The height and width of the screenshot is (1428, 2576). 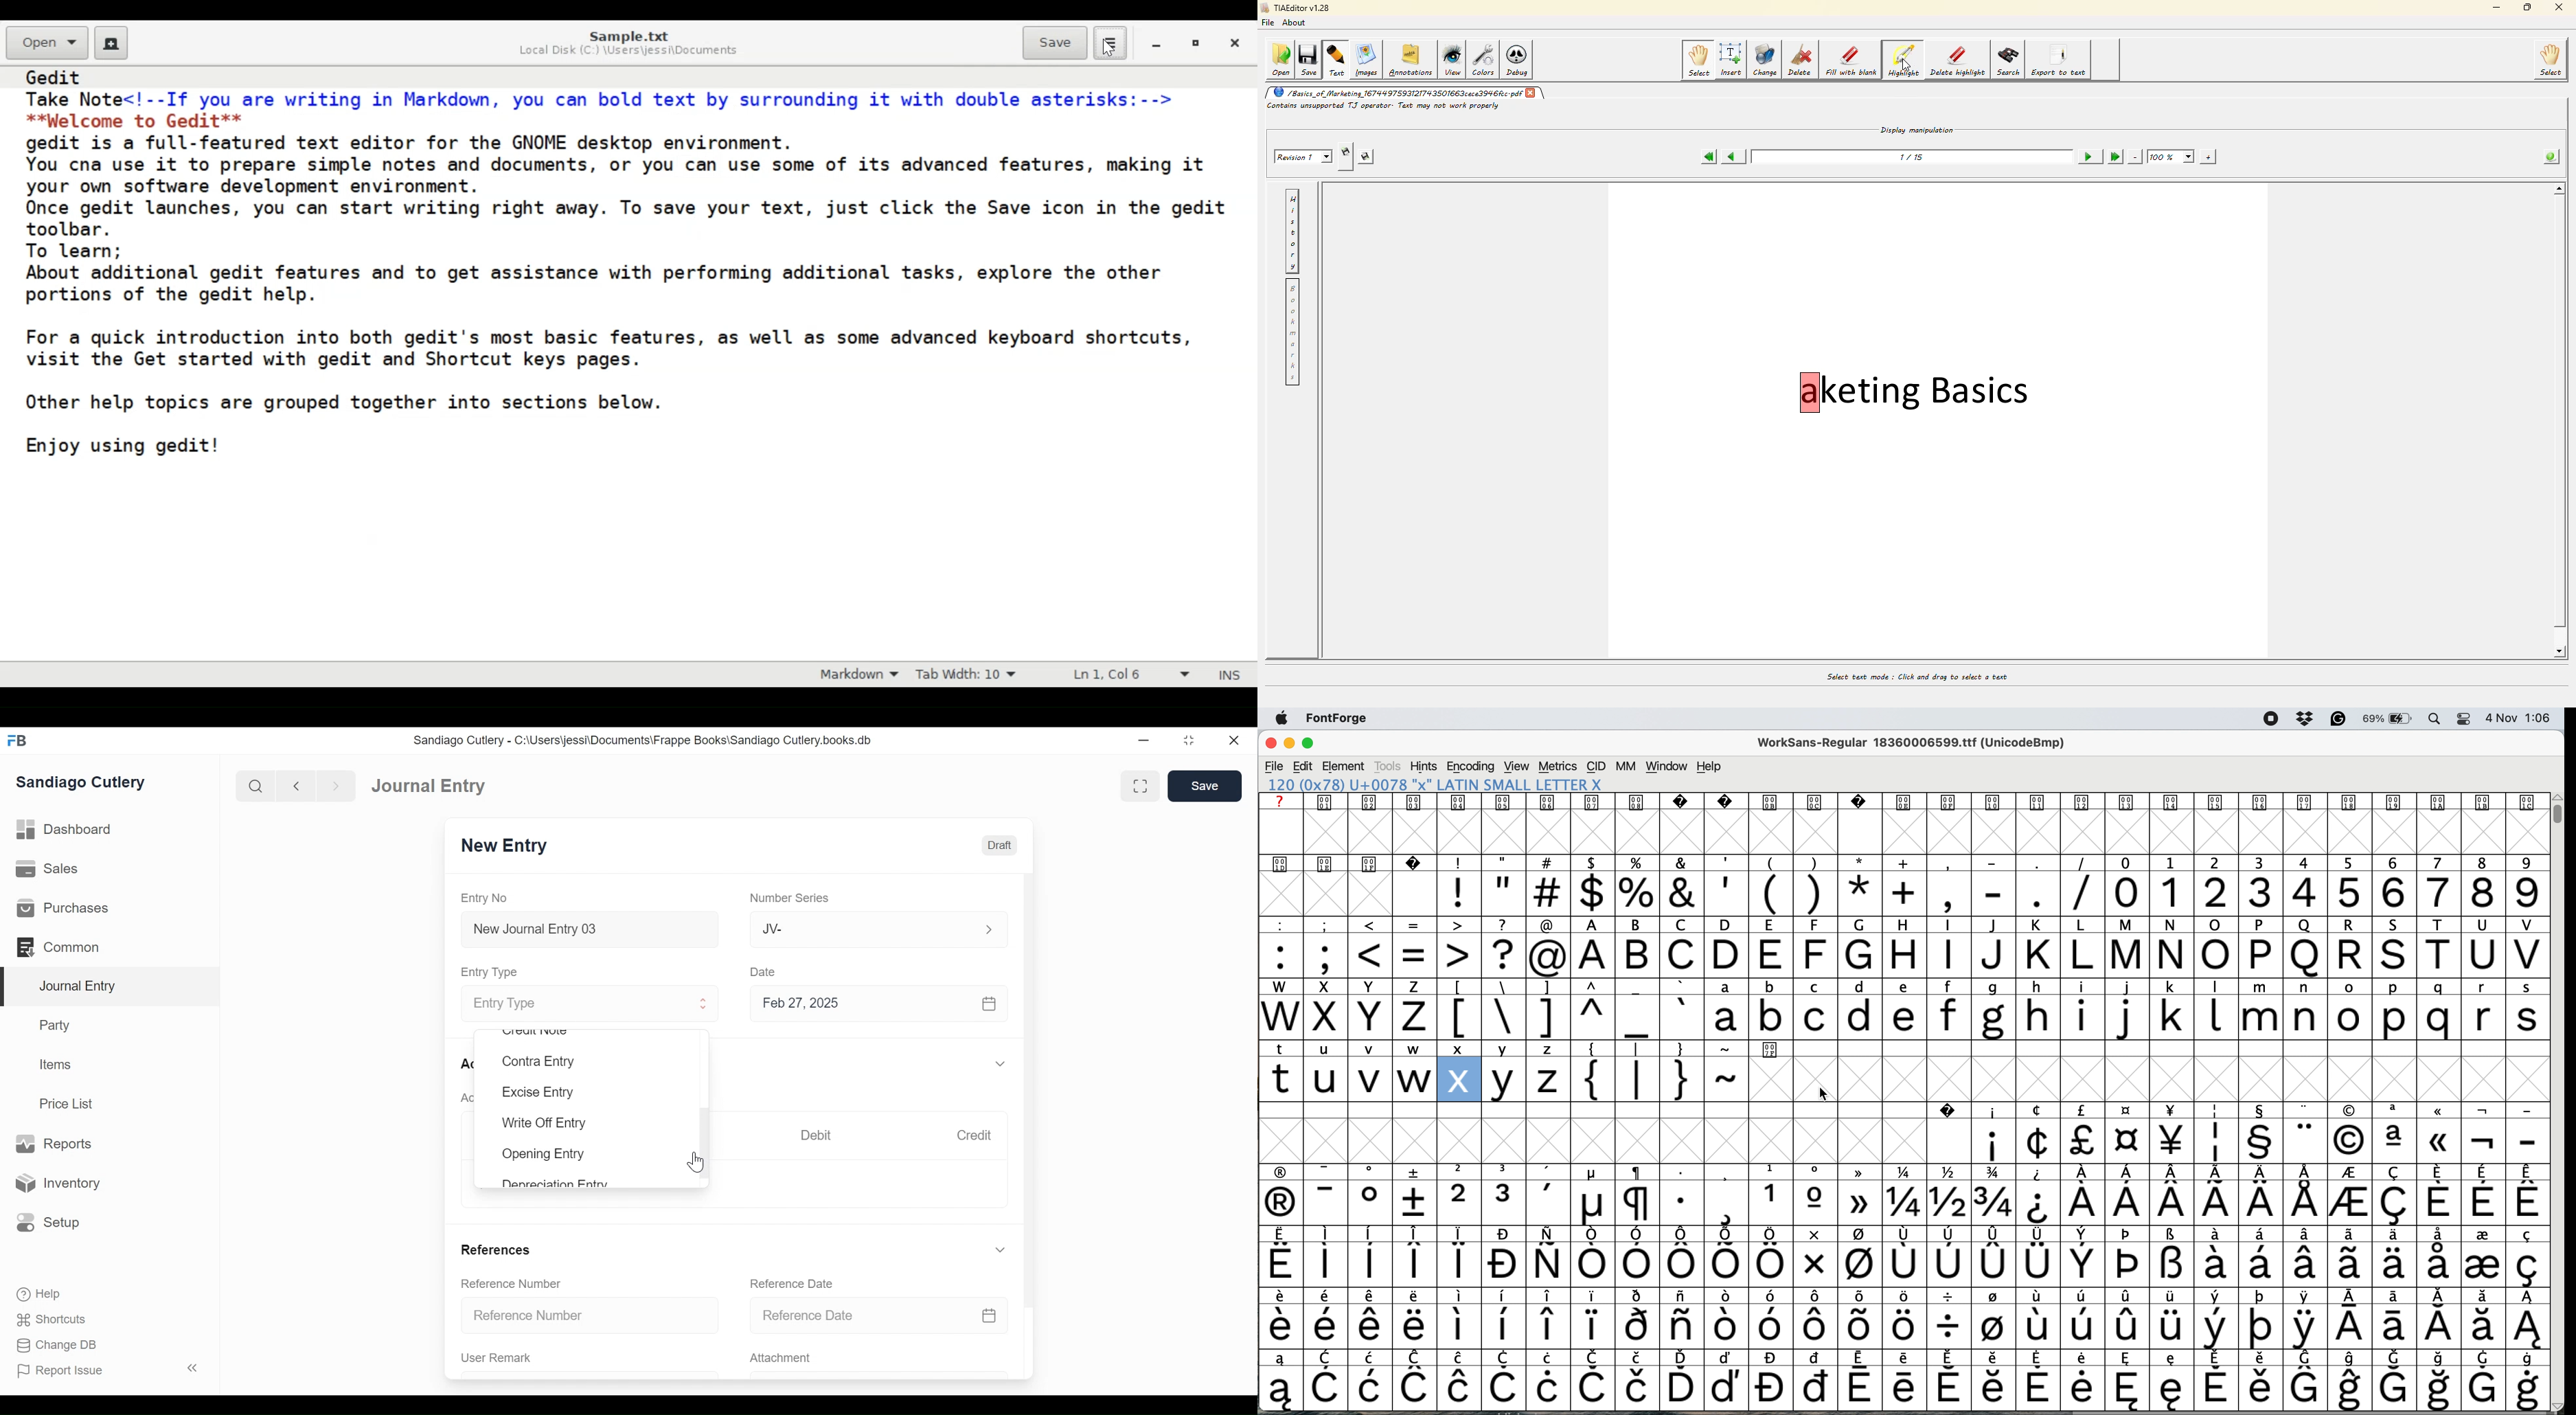 What do you see at coordinates (40, 1294) in the screenshot?
I see `Help` at bounding box center [40, 1294].